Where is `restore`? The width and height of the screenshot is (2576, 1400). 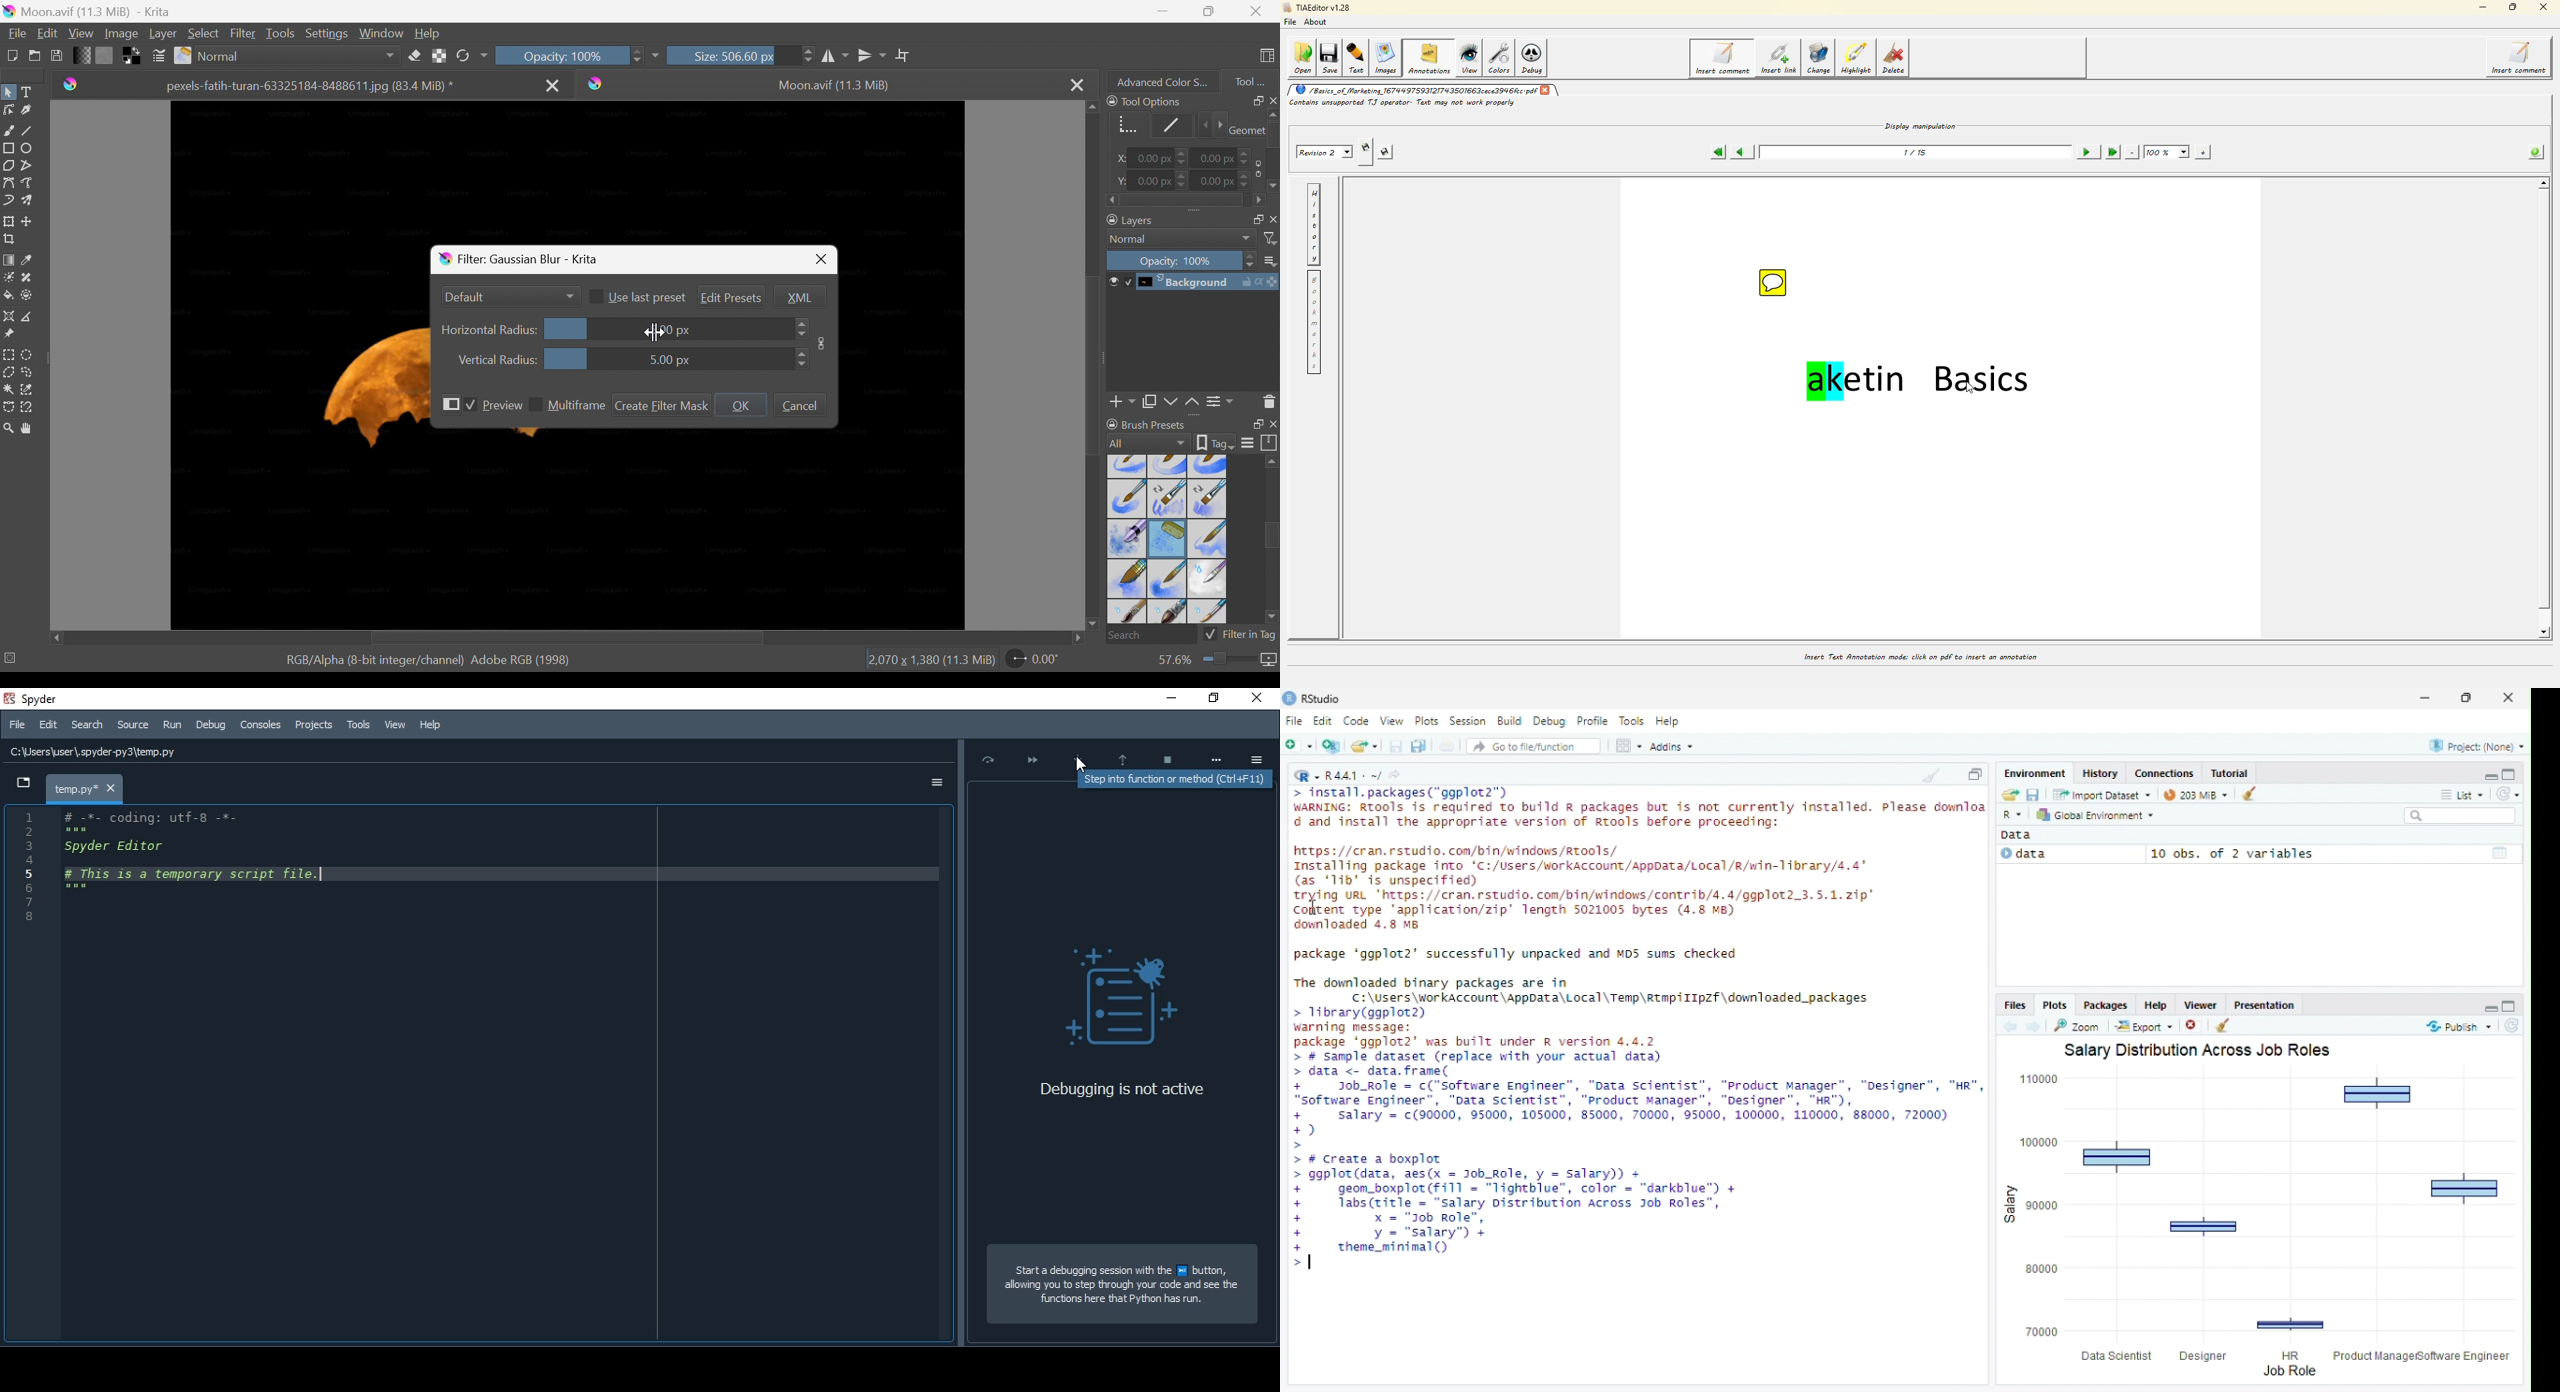
restore is located at coordinates (1213, 698).